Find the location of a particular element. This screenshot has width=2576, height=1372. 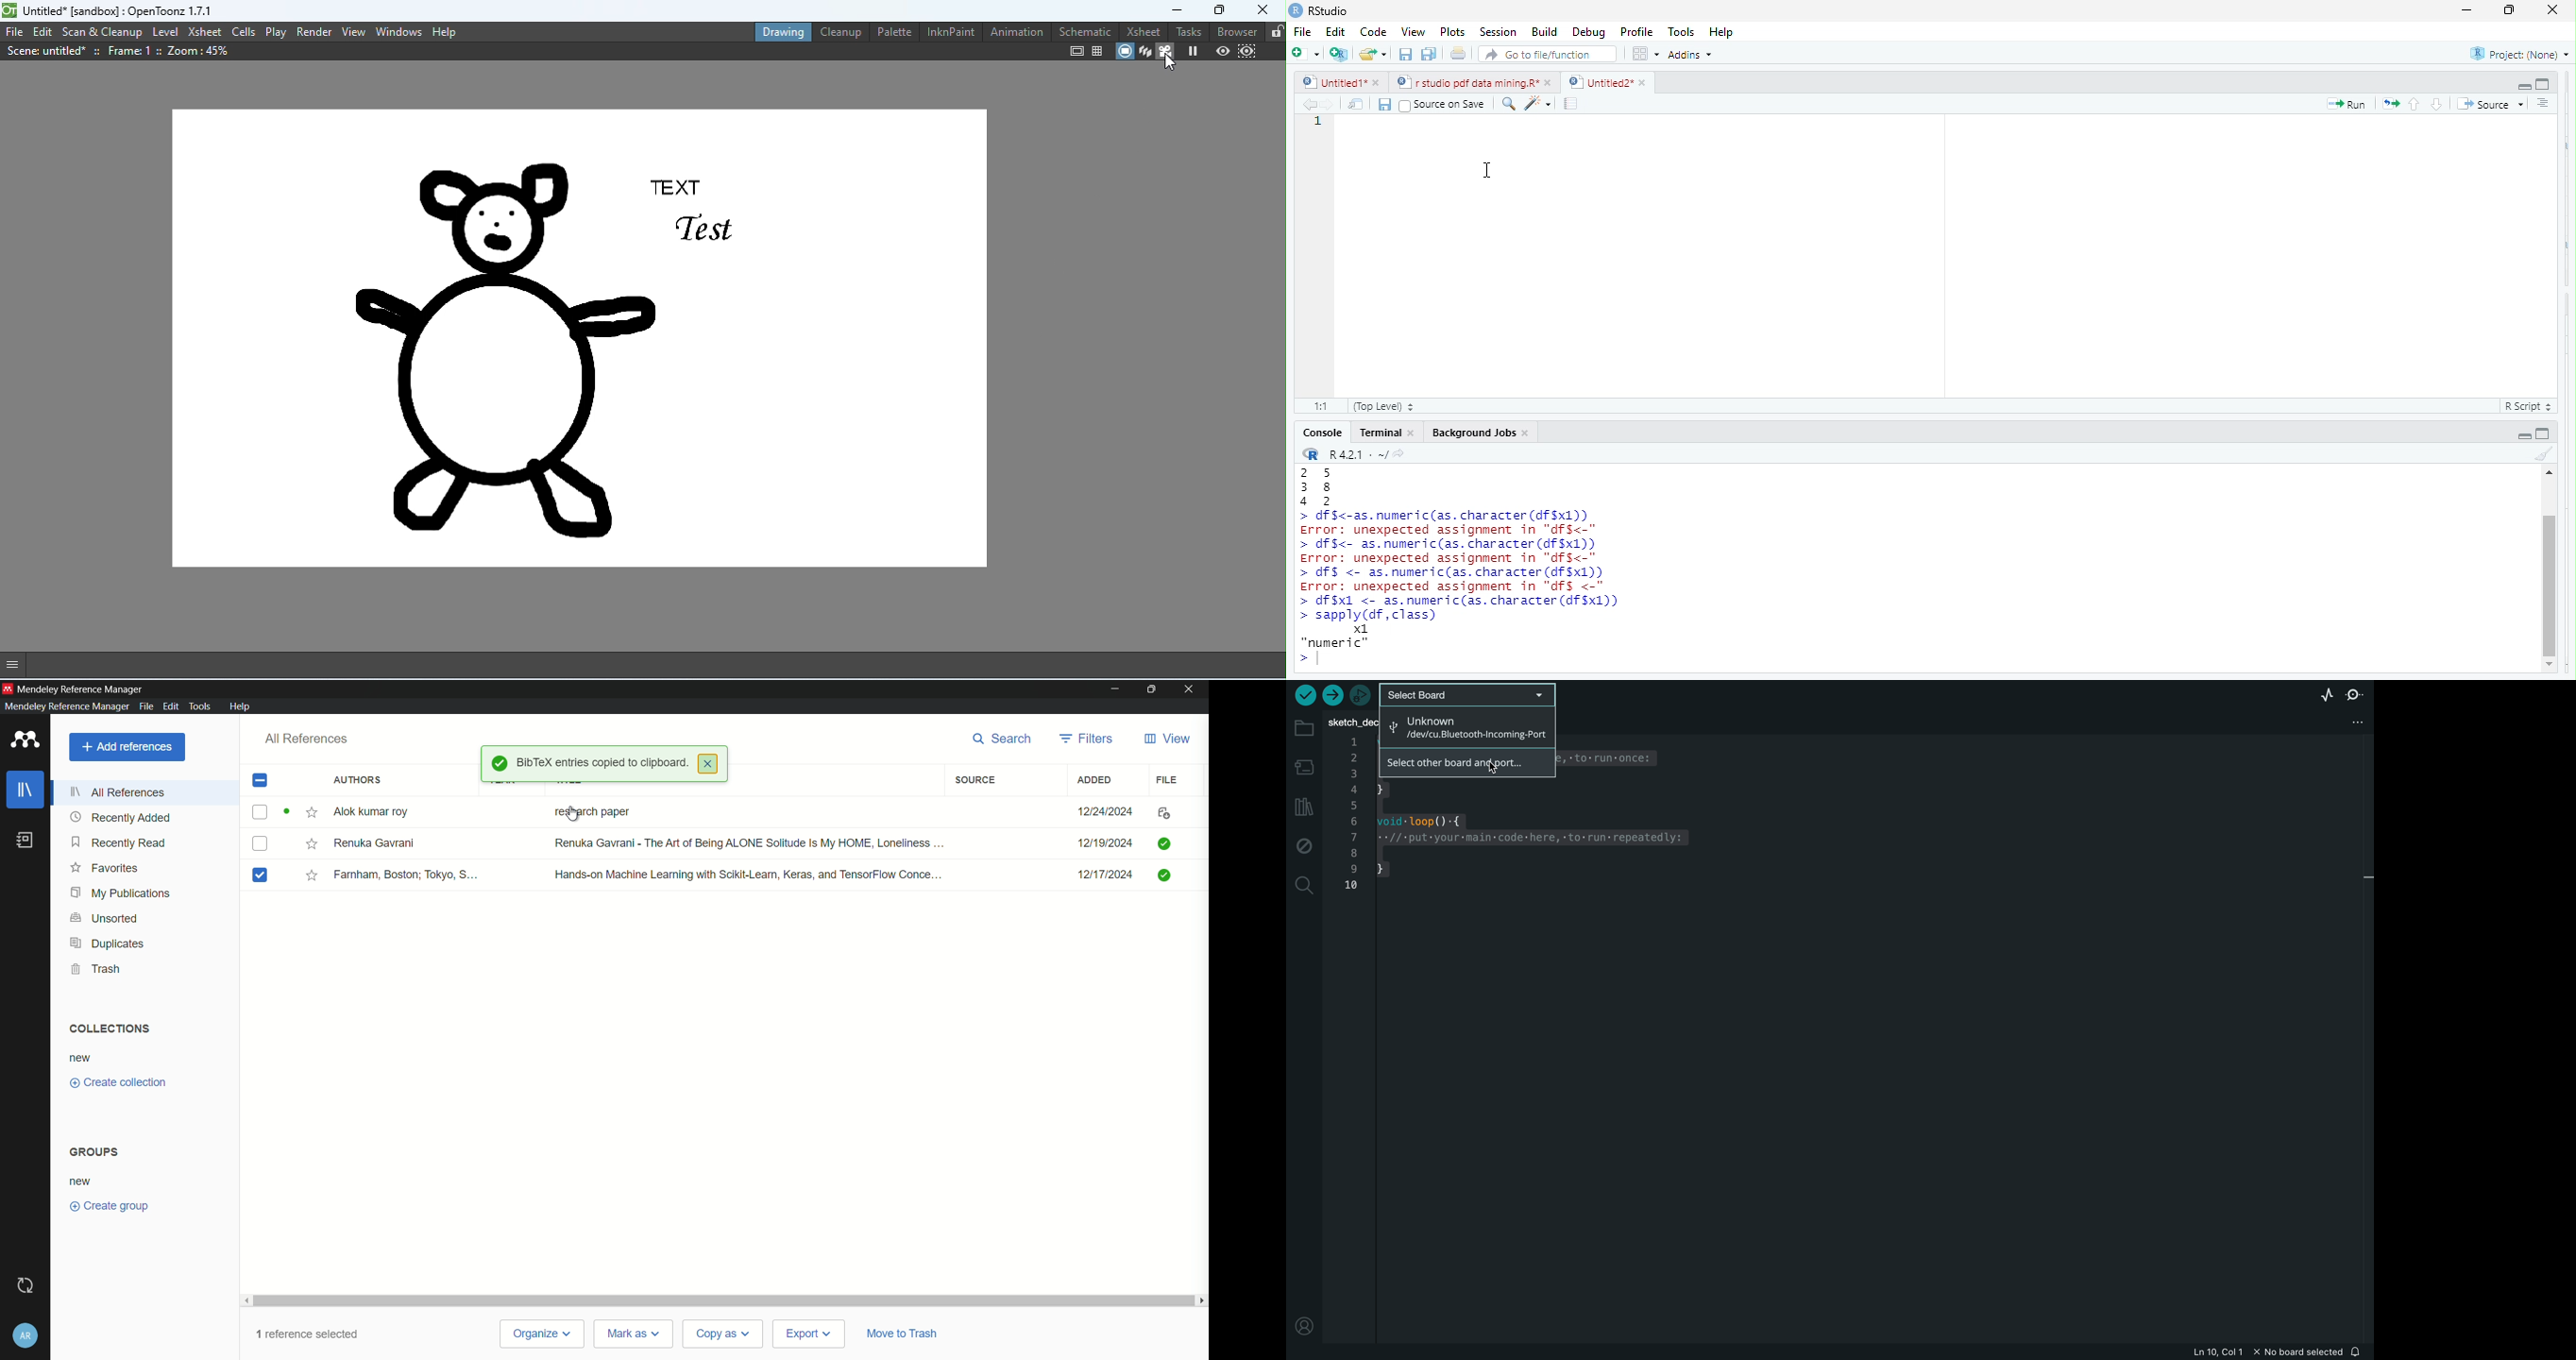

go forward to the next source location is located at coordinates (1331, 105).